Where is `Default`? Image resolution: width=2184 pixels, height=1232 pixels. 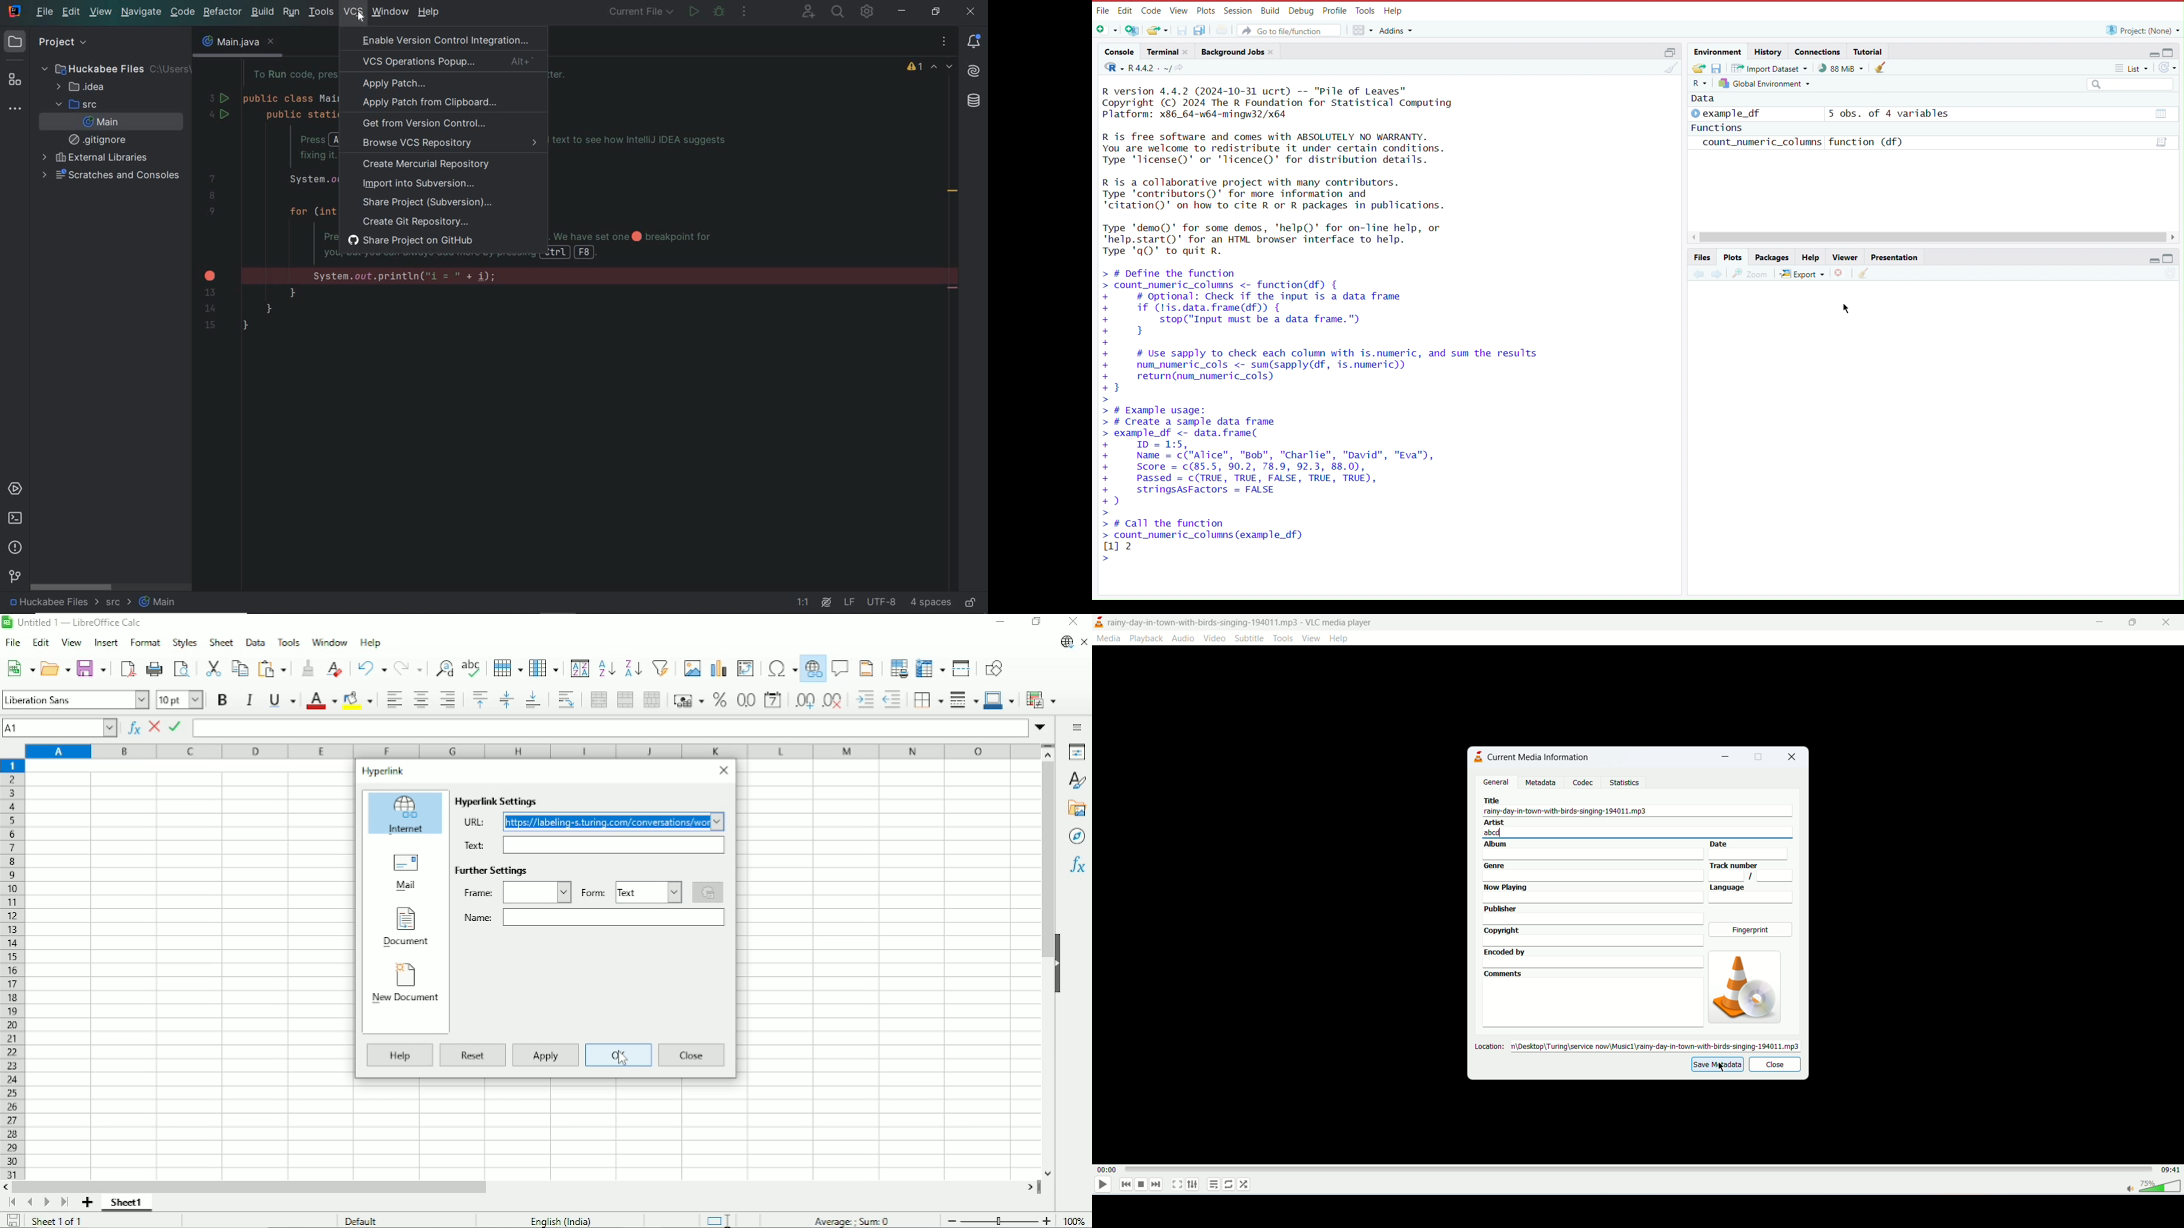
Default is located at coordinates (361, 1220).